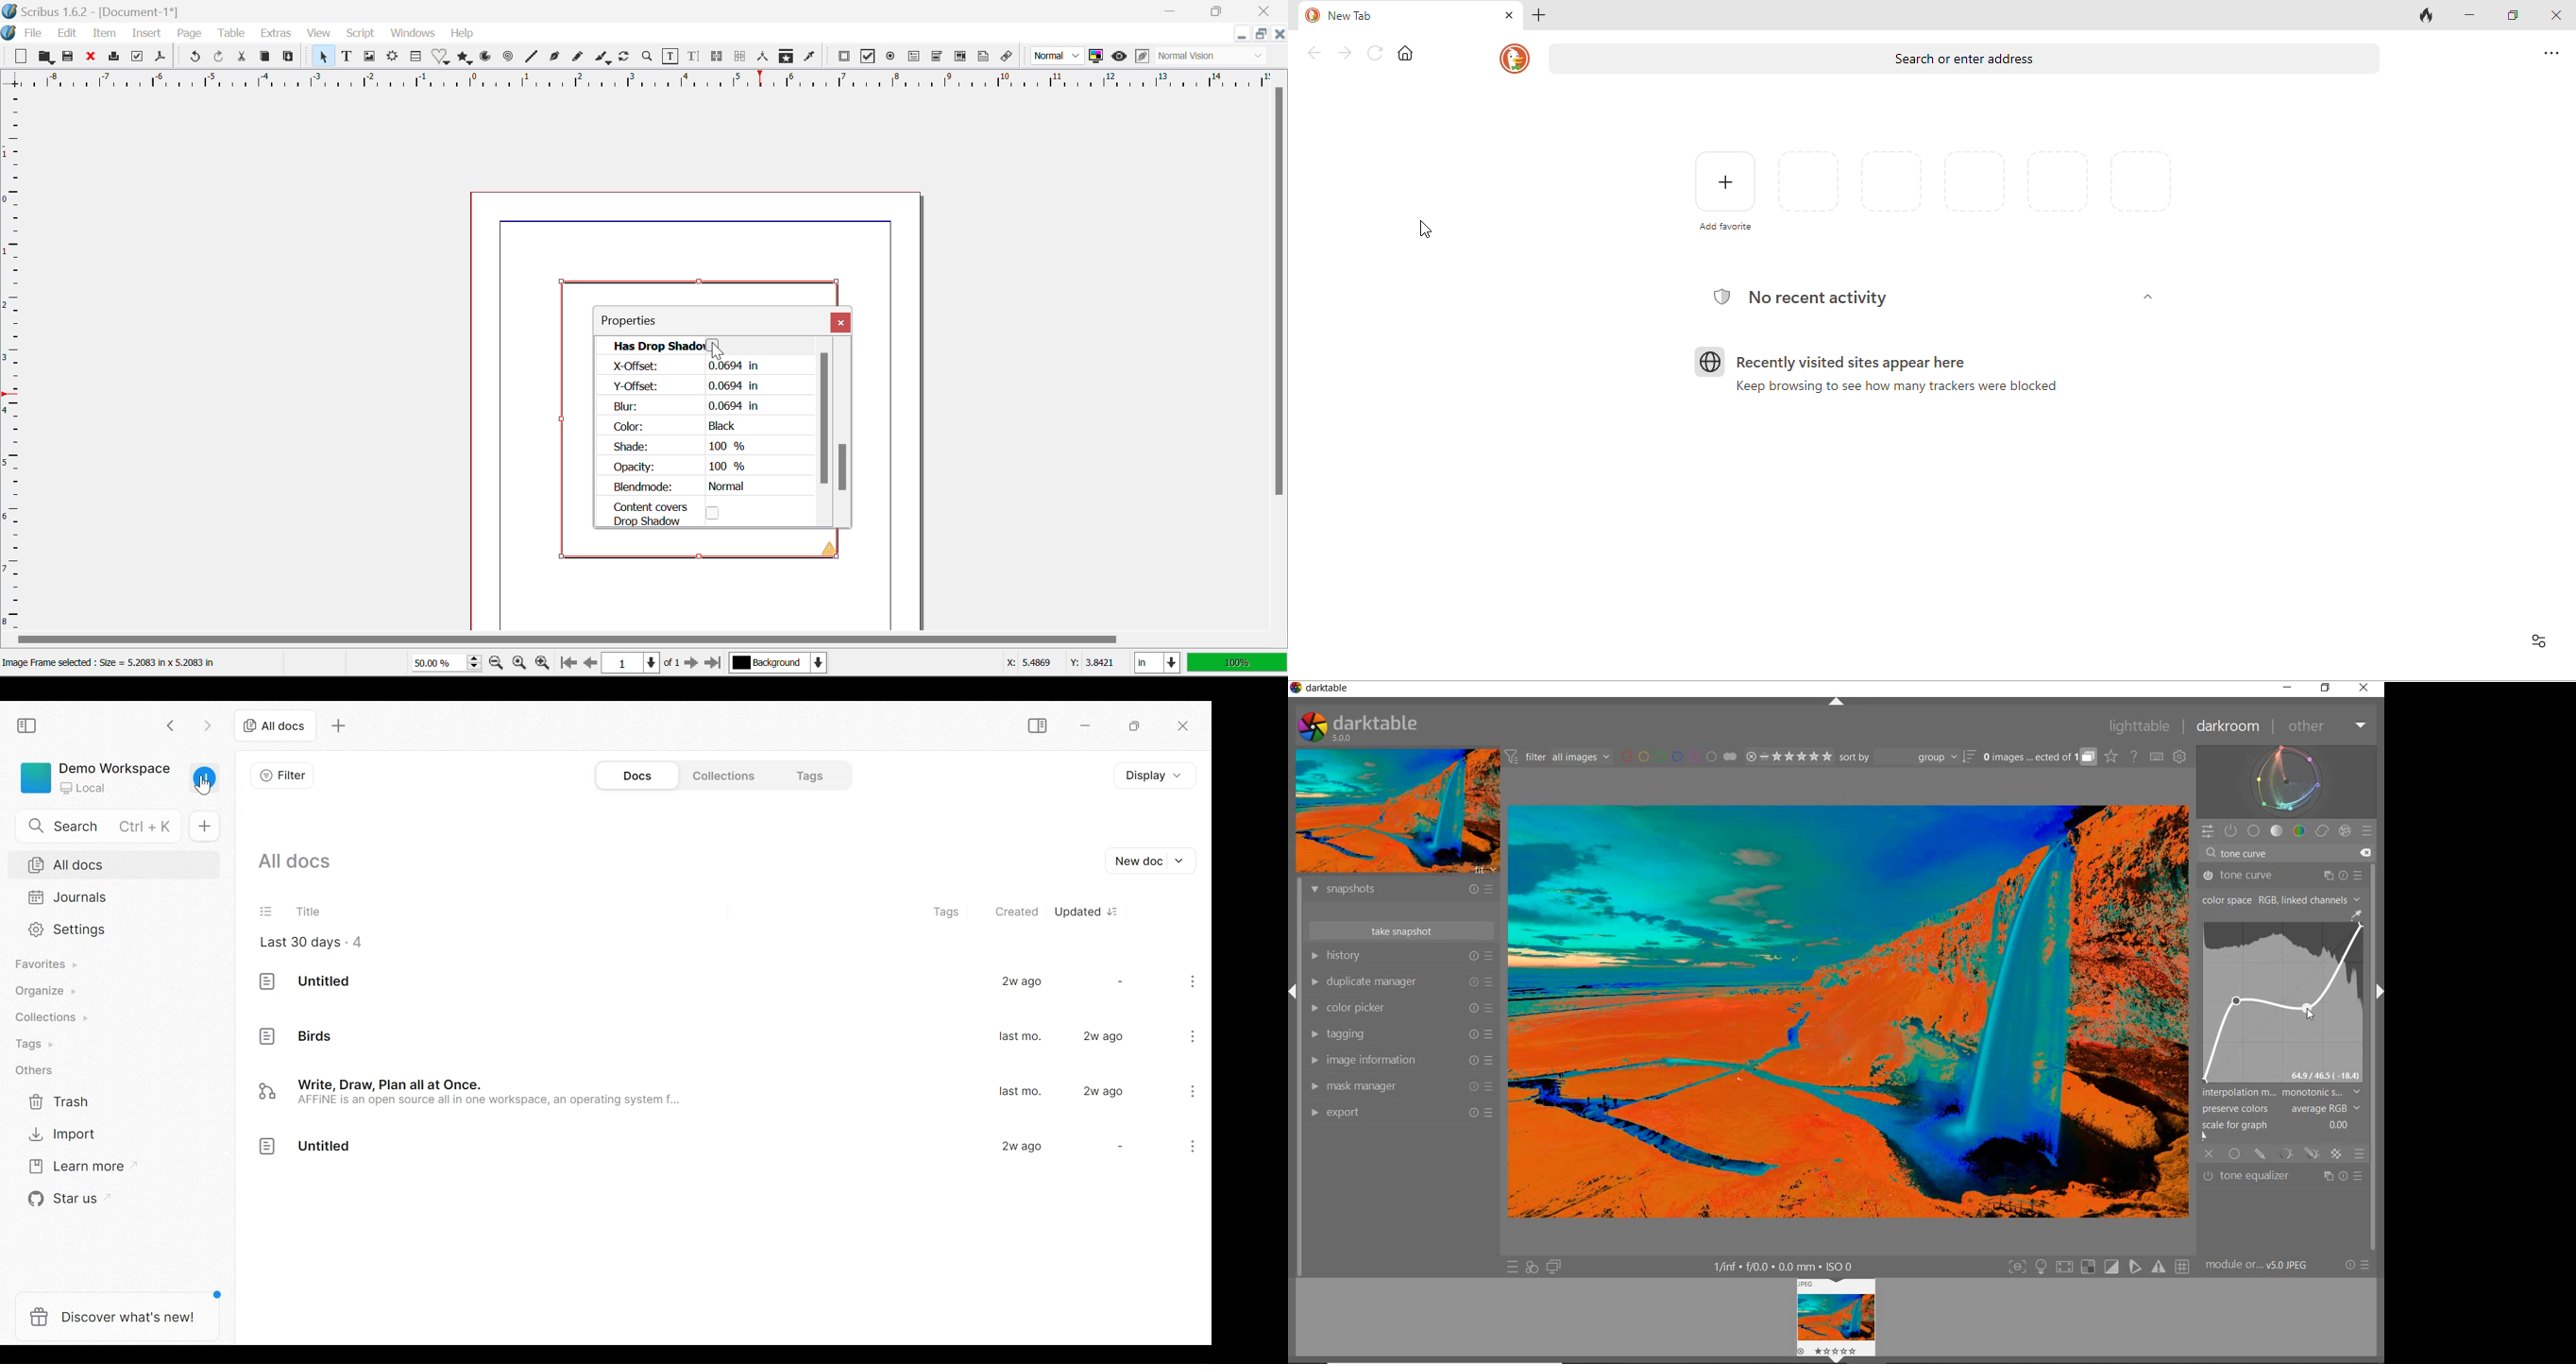  I want to click on Background, so click(781, 664).